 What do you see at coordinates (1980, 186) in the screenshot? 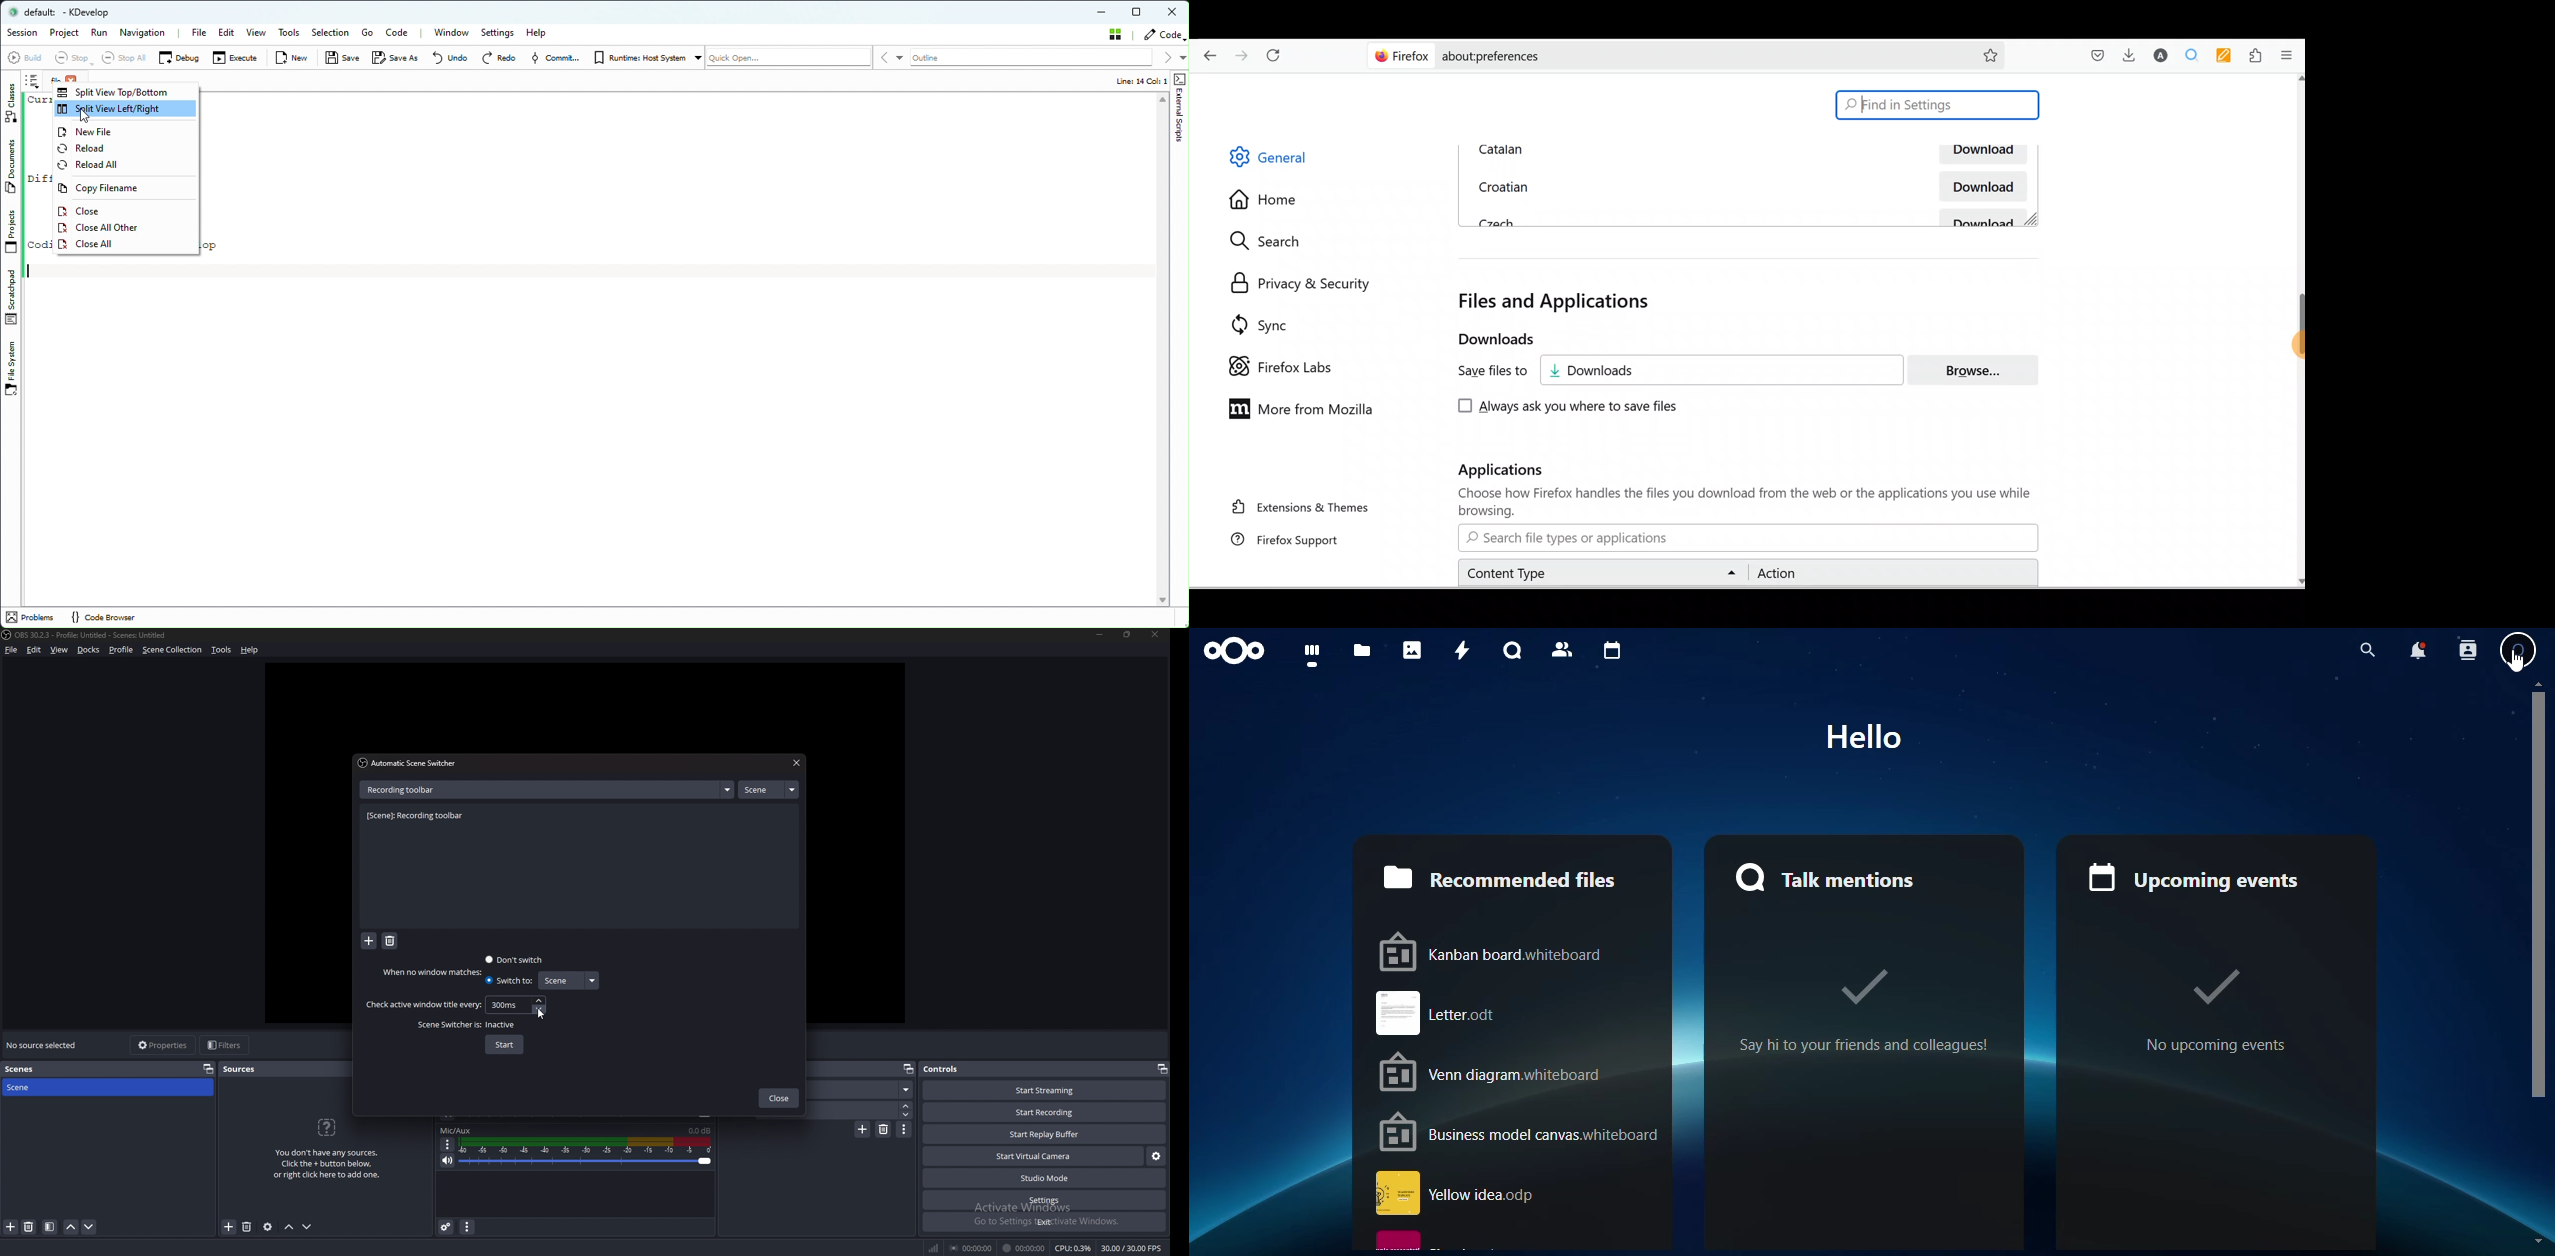
I see `Download` at bounding box center [1980, 186].